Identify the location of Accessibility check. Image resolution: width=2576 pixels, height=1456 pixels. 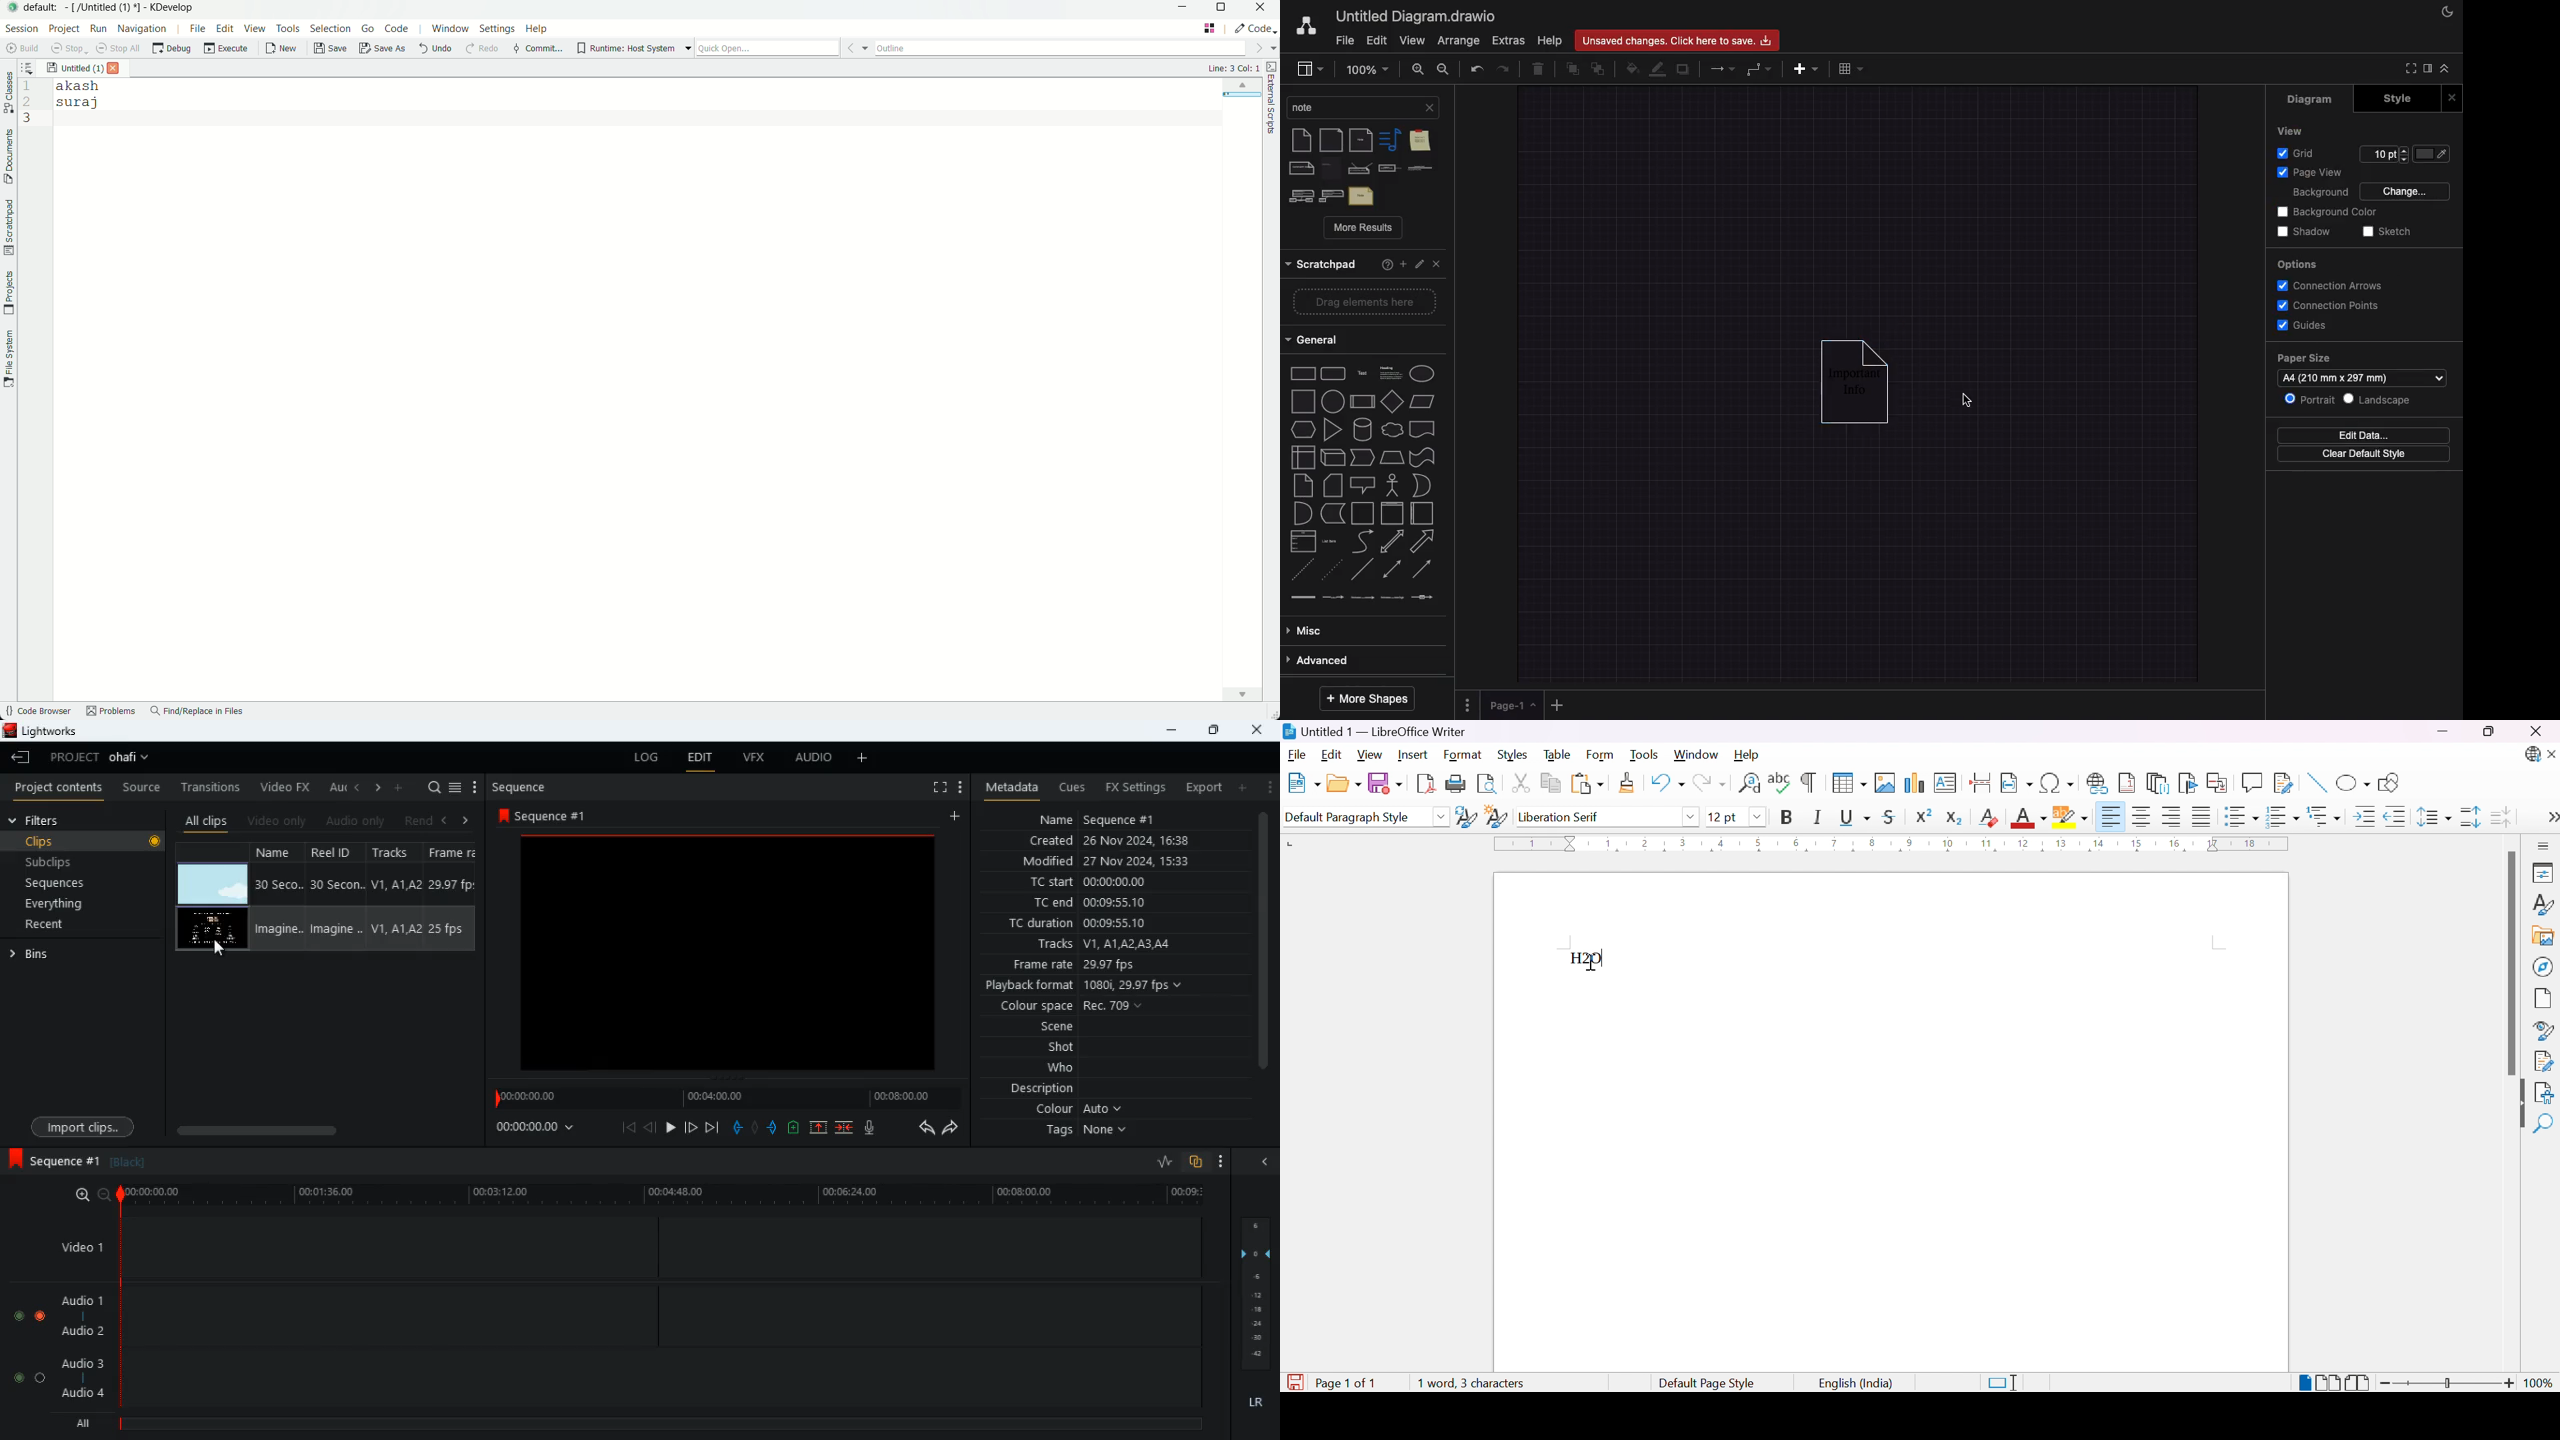
(2543, 1092).